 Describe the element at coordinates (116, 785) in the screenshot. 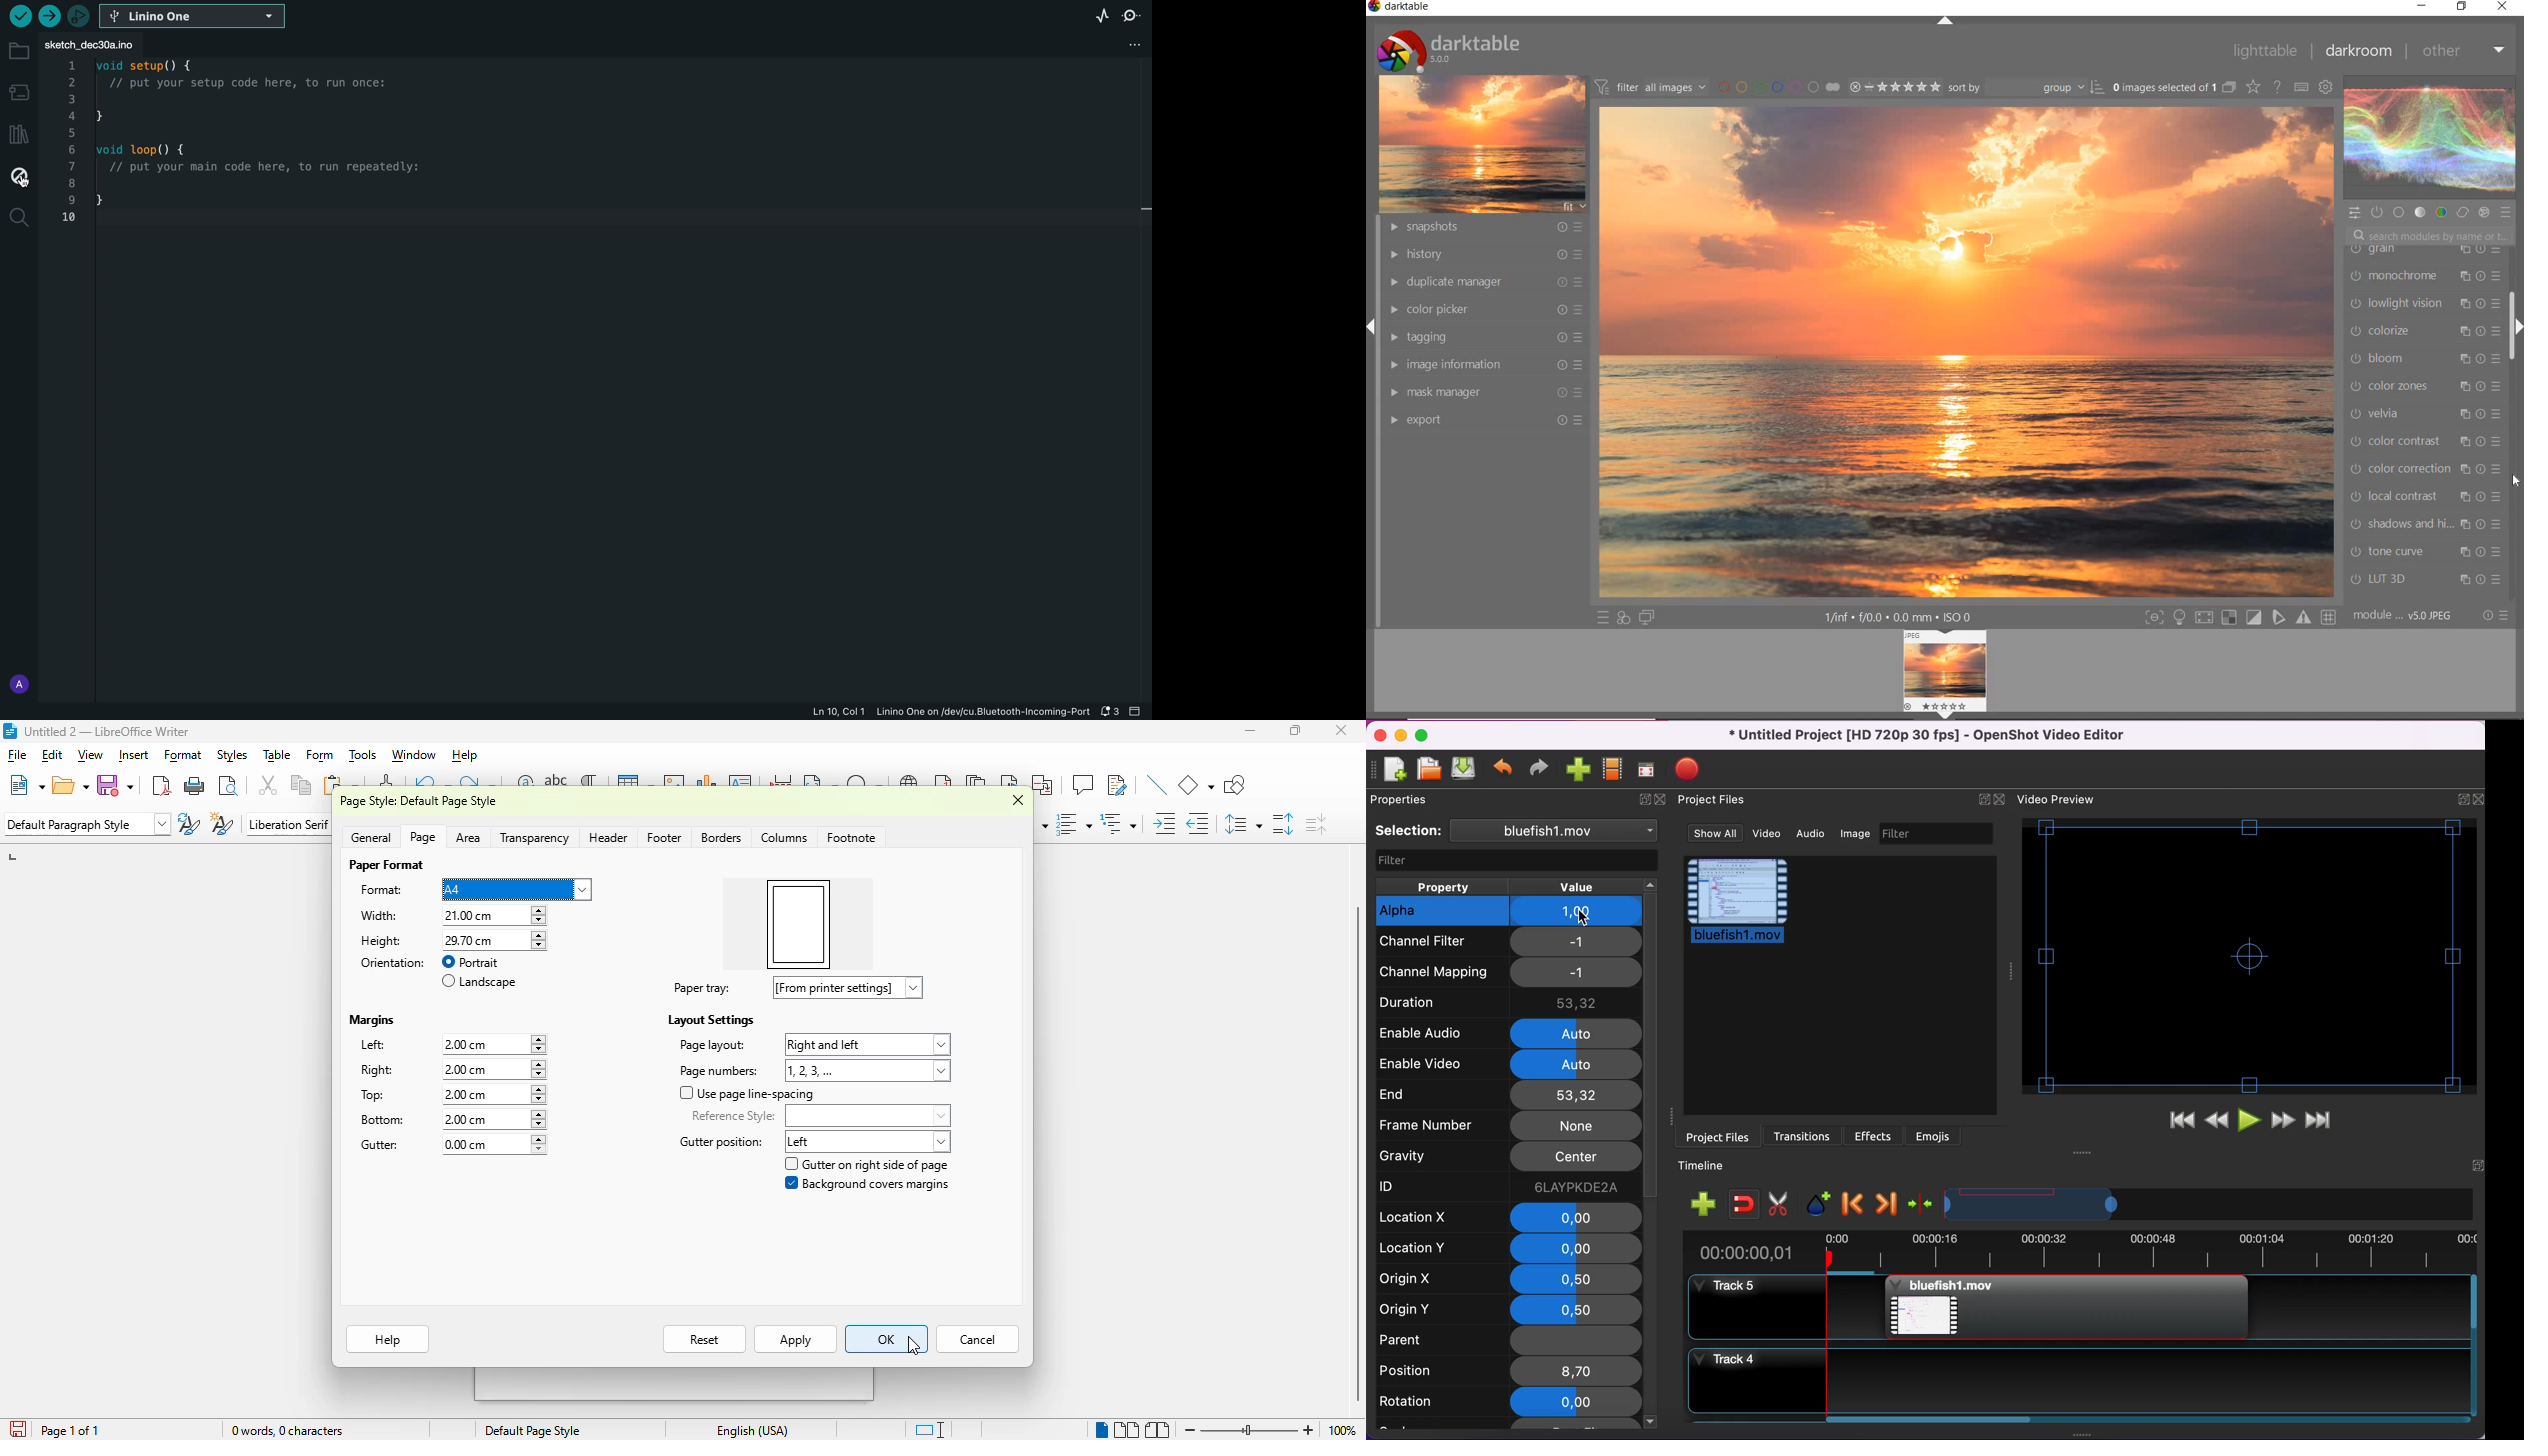

I see `save` at that location.